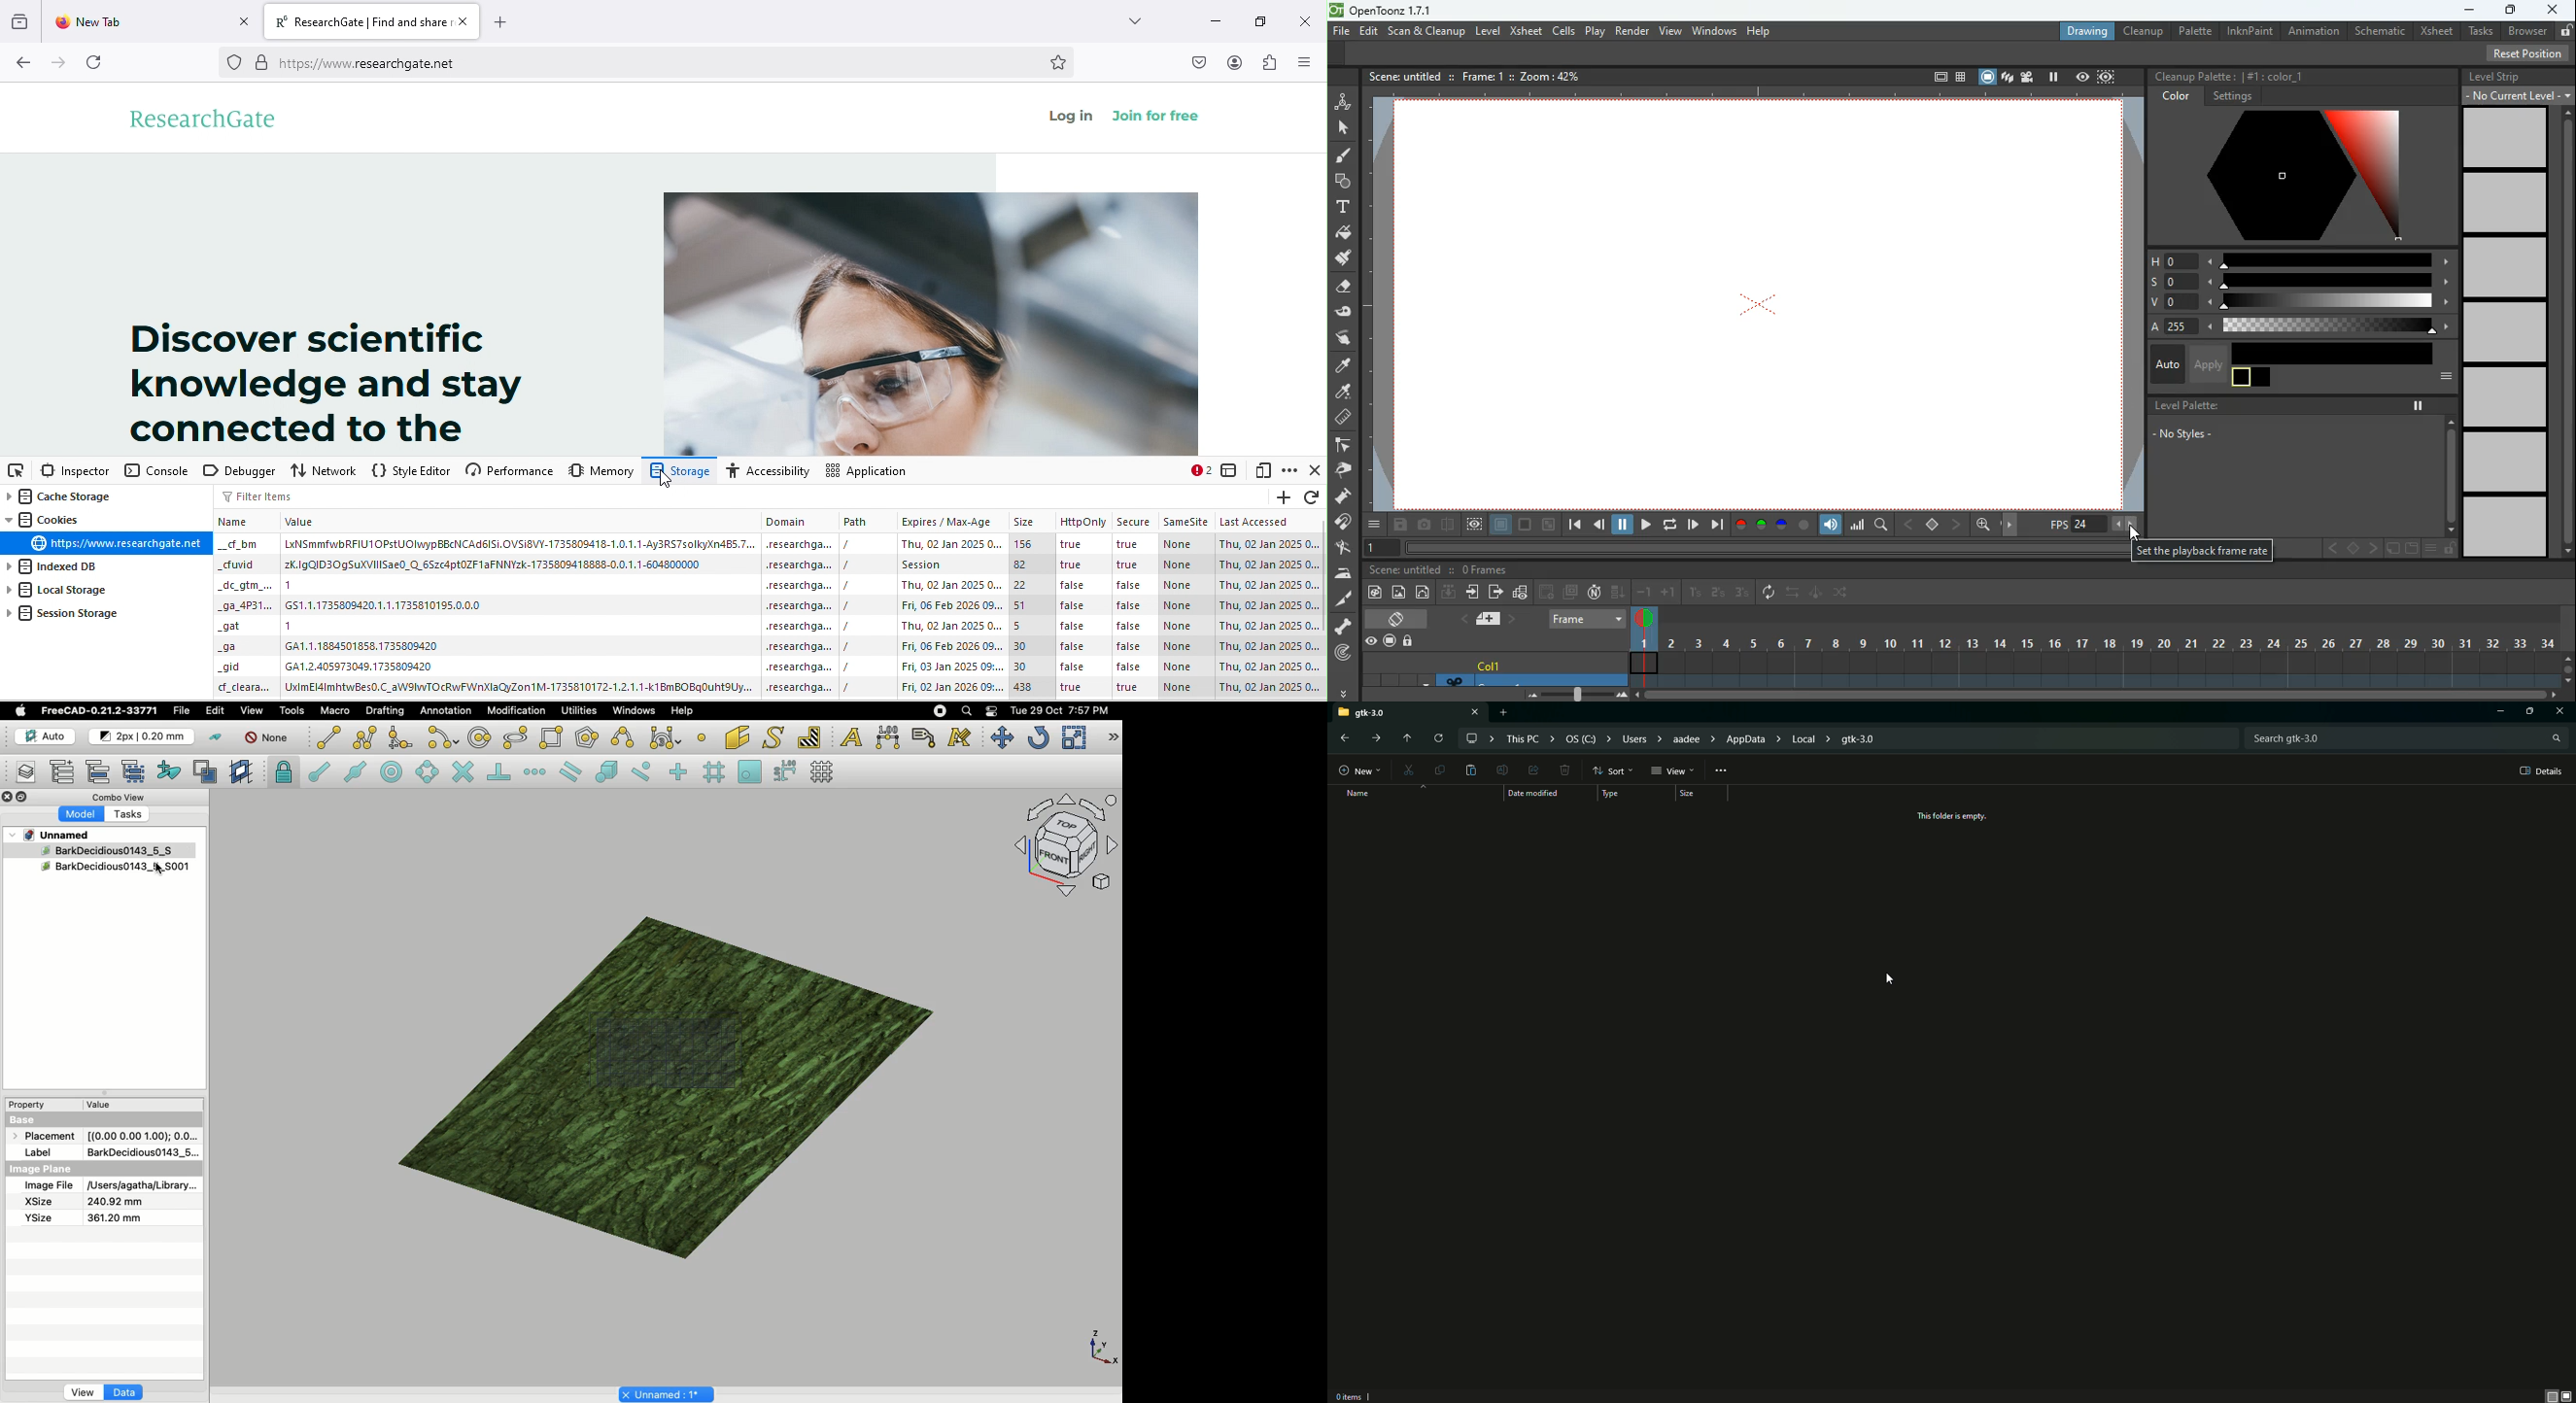 The image size is (2576, 1428). I want to click on Axis, so click(1100, 1346).